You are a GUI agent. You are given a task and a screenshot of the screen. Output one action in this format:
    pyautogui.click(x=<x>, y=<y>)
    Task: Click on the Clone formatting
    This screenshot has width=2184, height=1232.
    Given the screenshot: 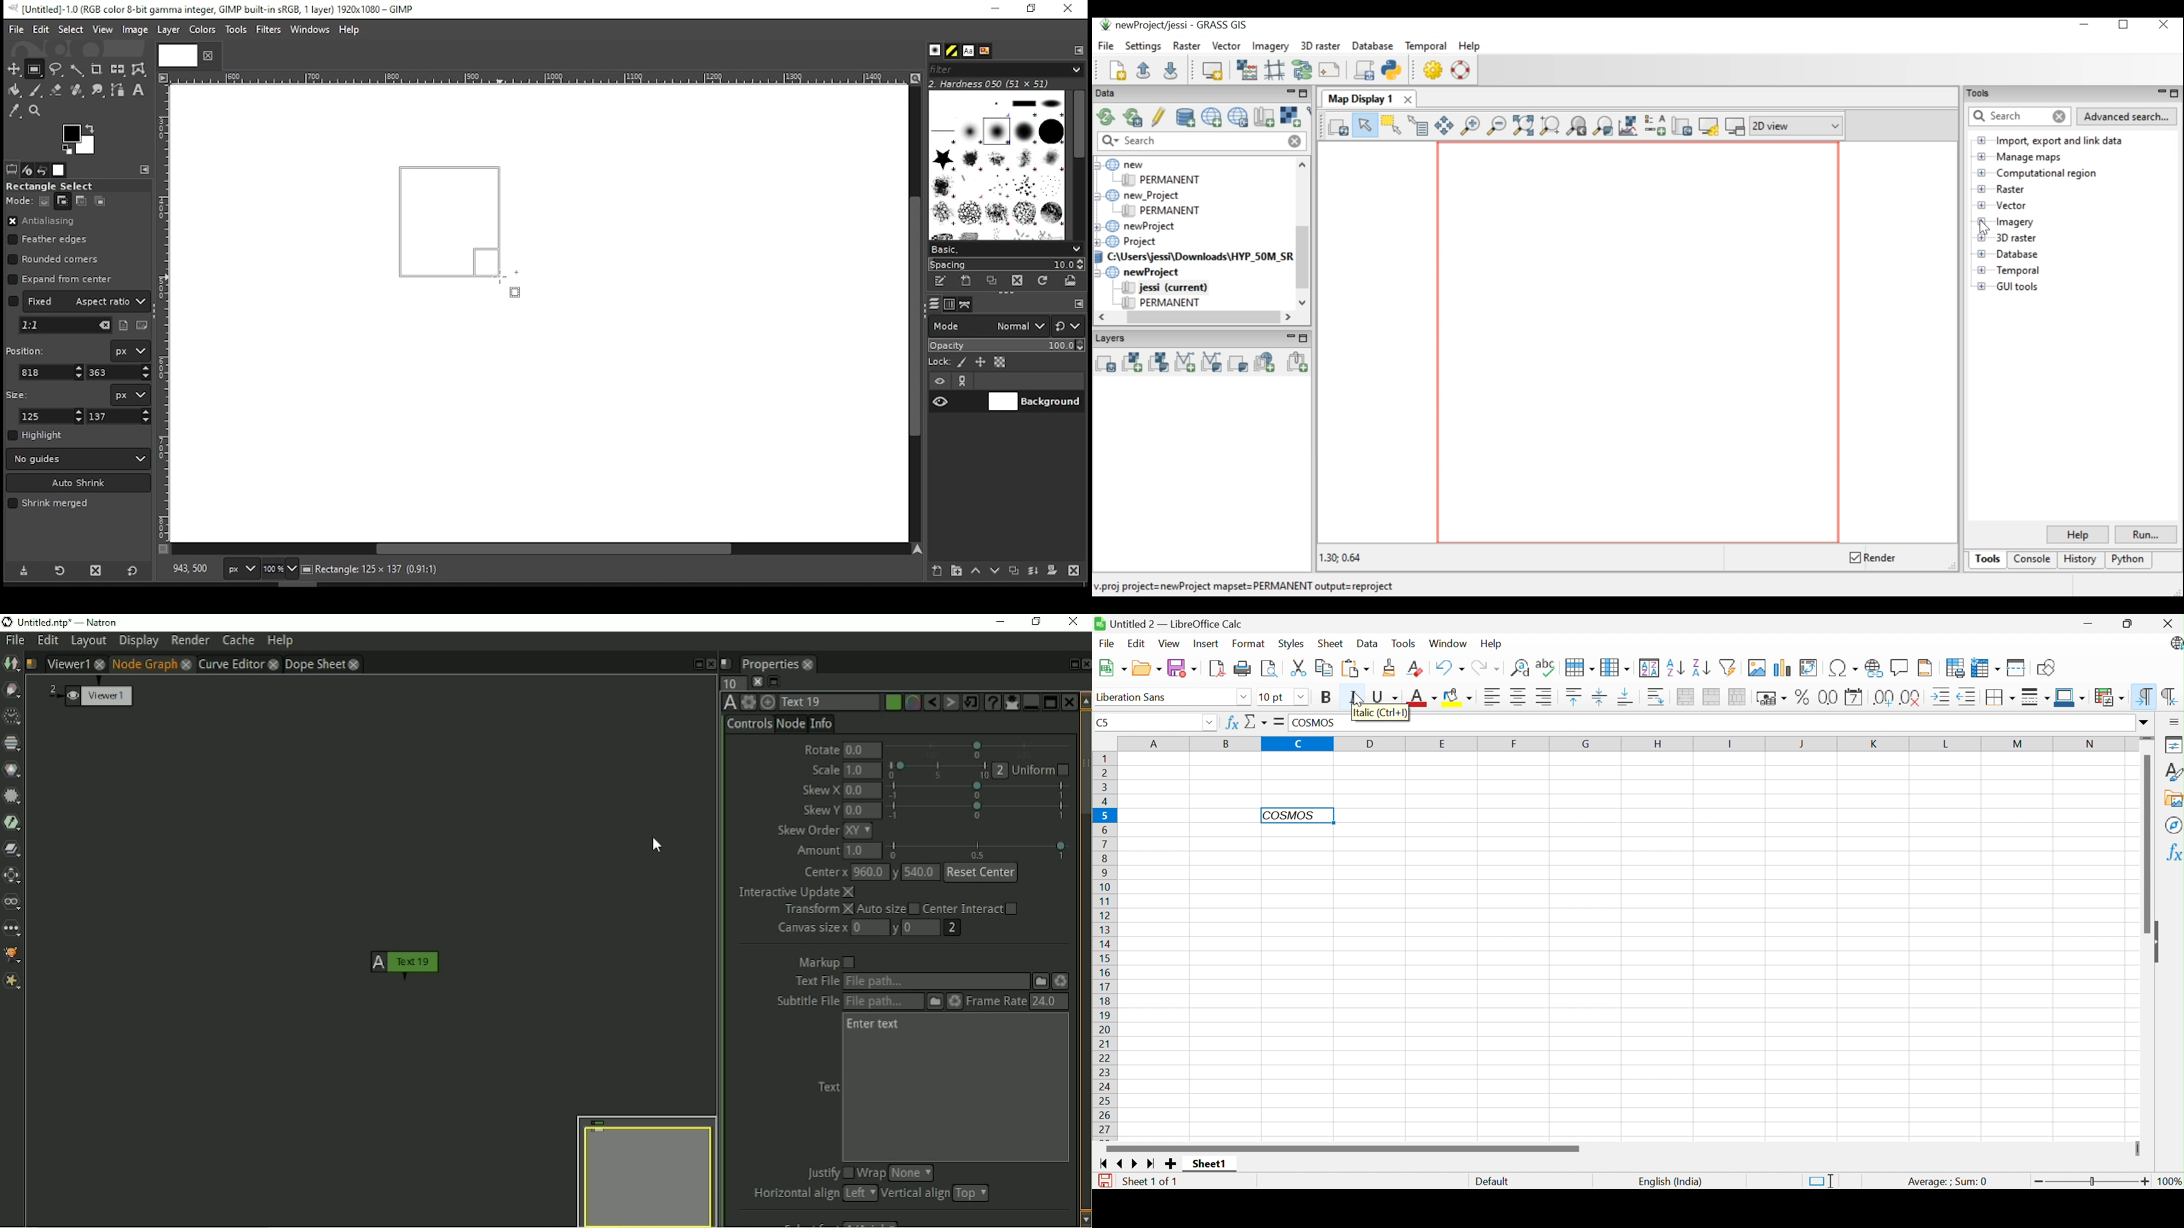 What is the action you would take?
    pyautogui.click(x=1390, y=666)
    